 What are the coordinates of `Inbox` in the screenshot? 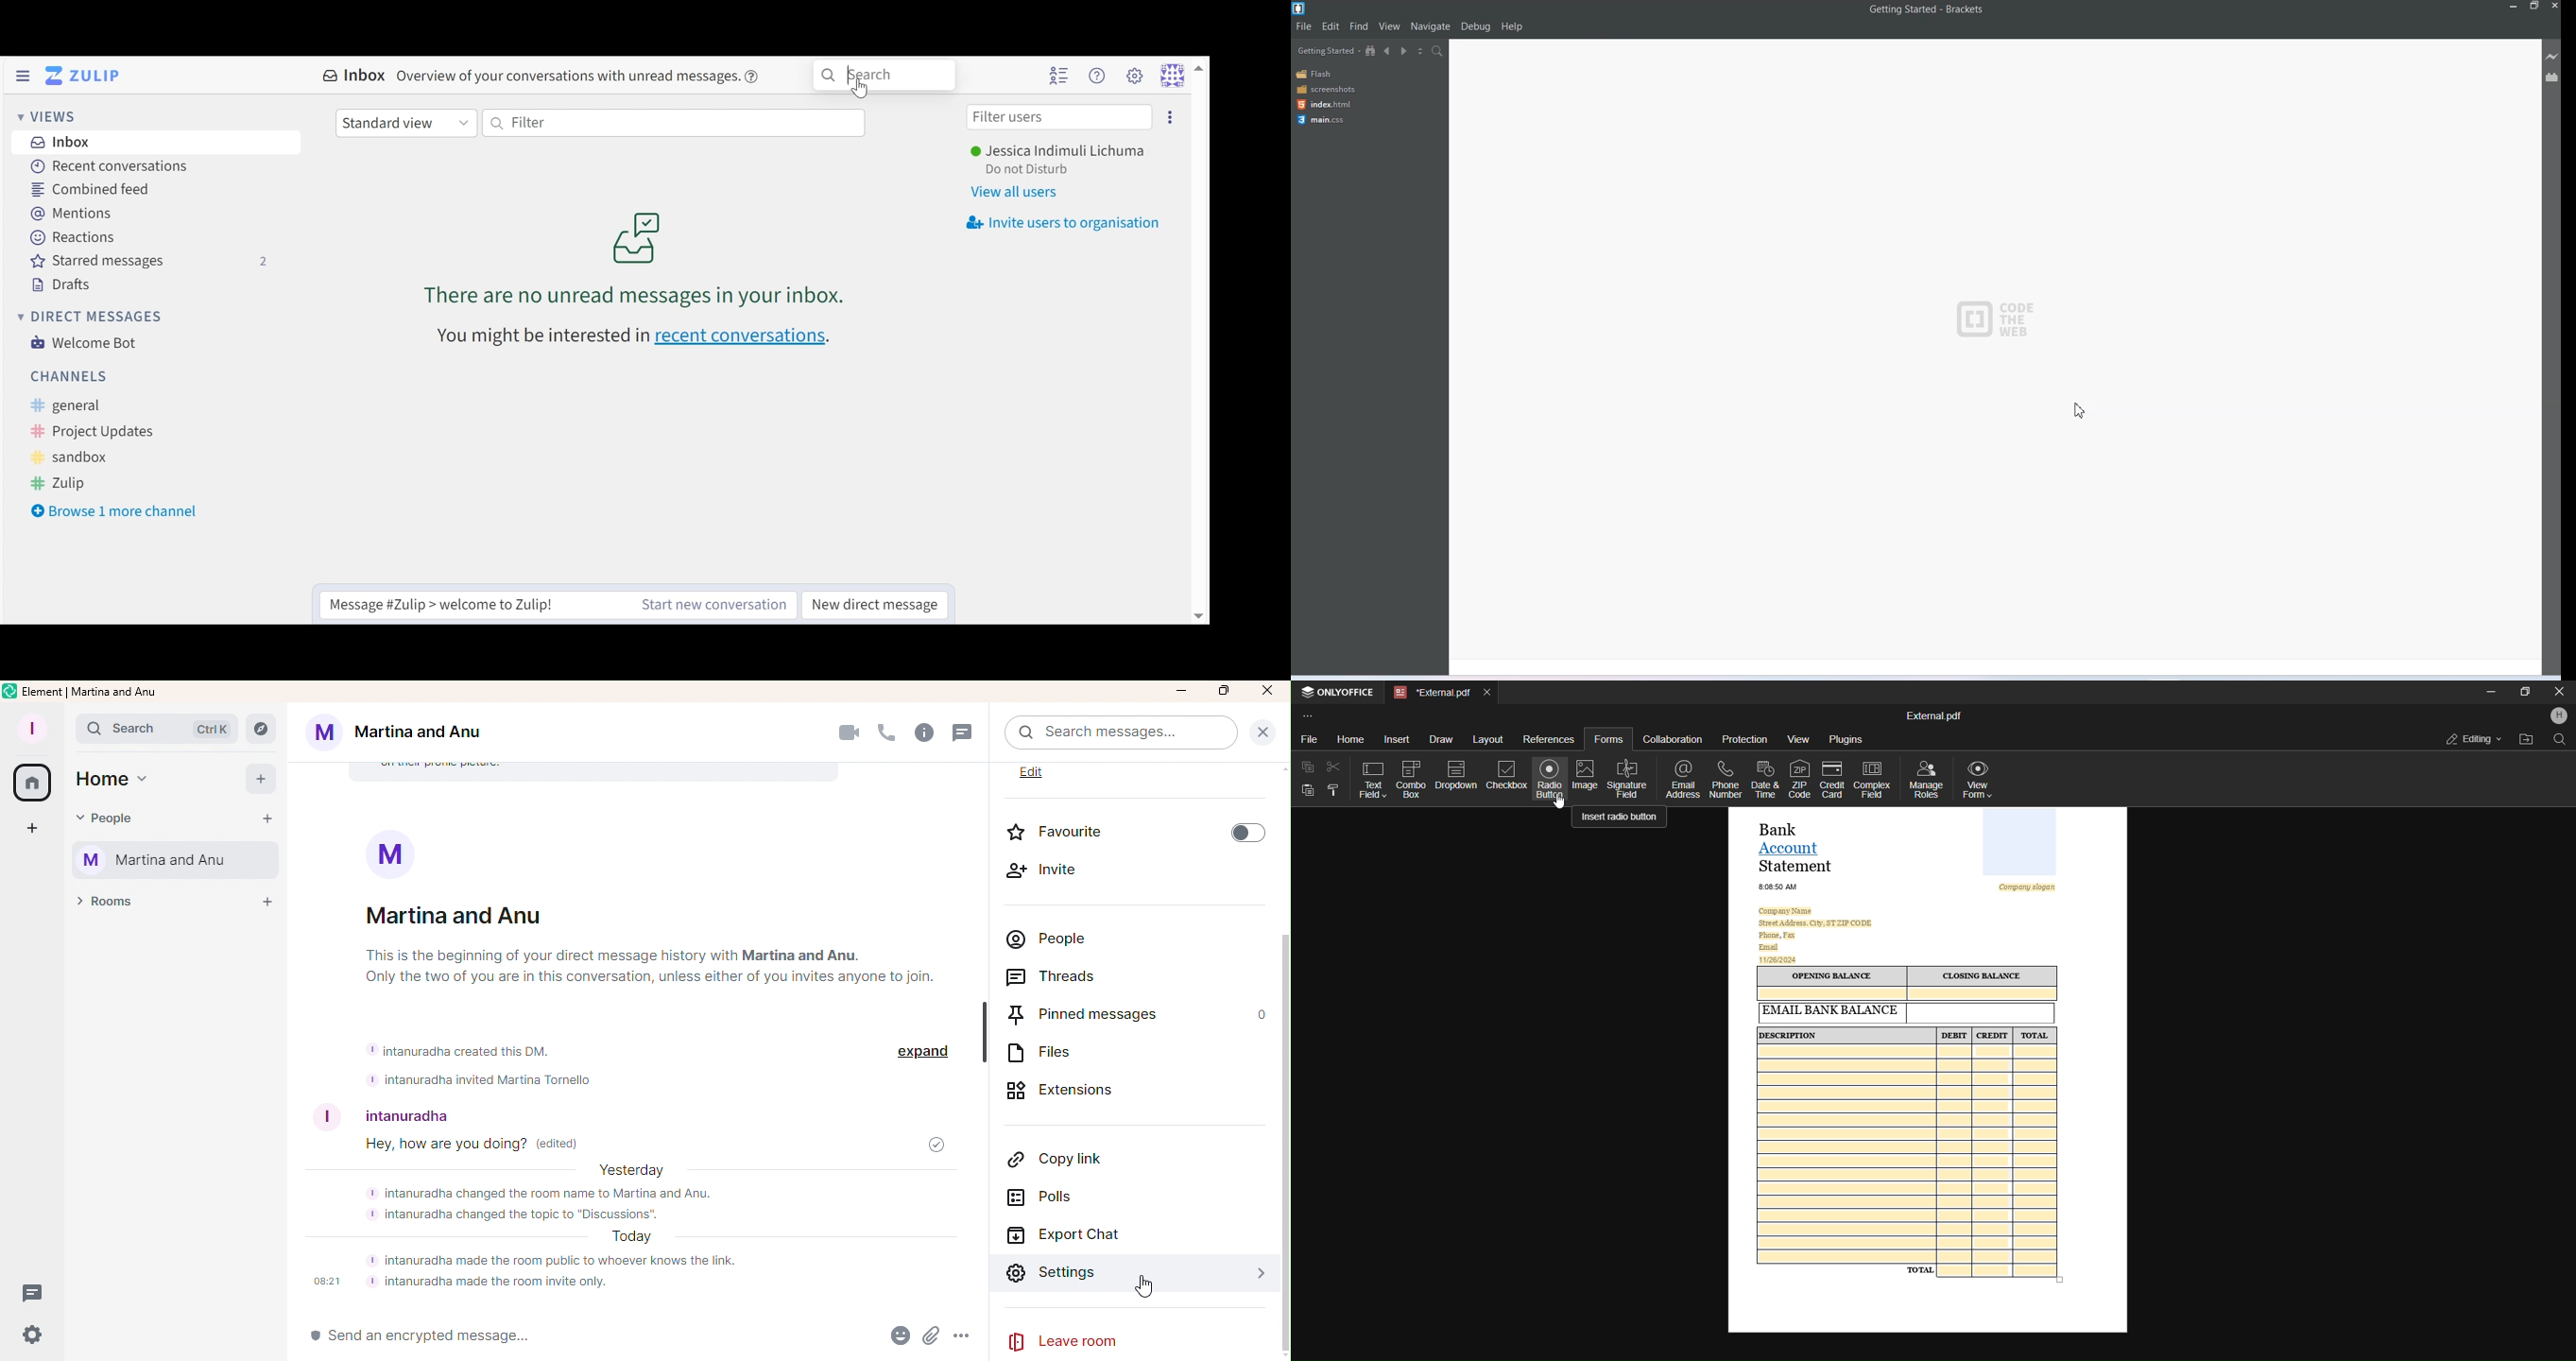 It's located at (356, 76).